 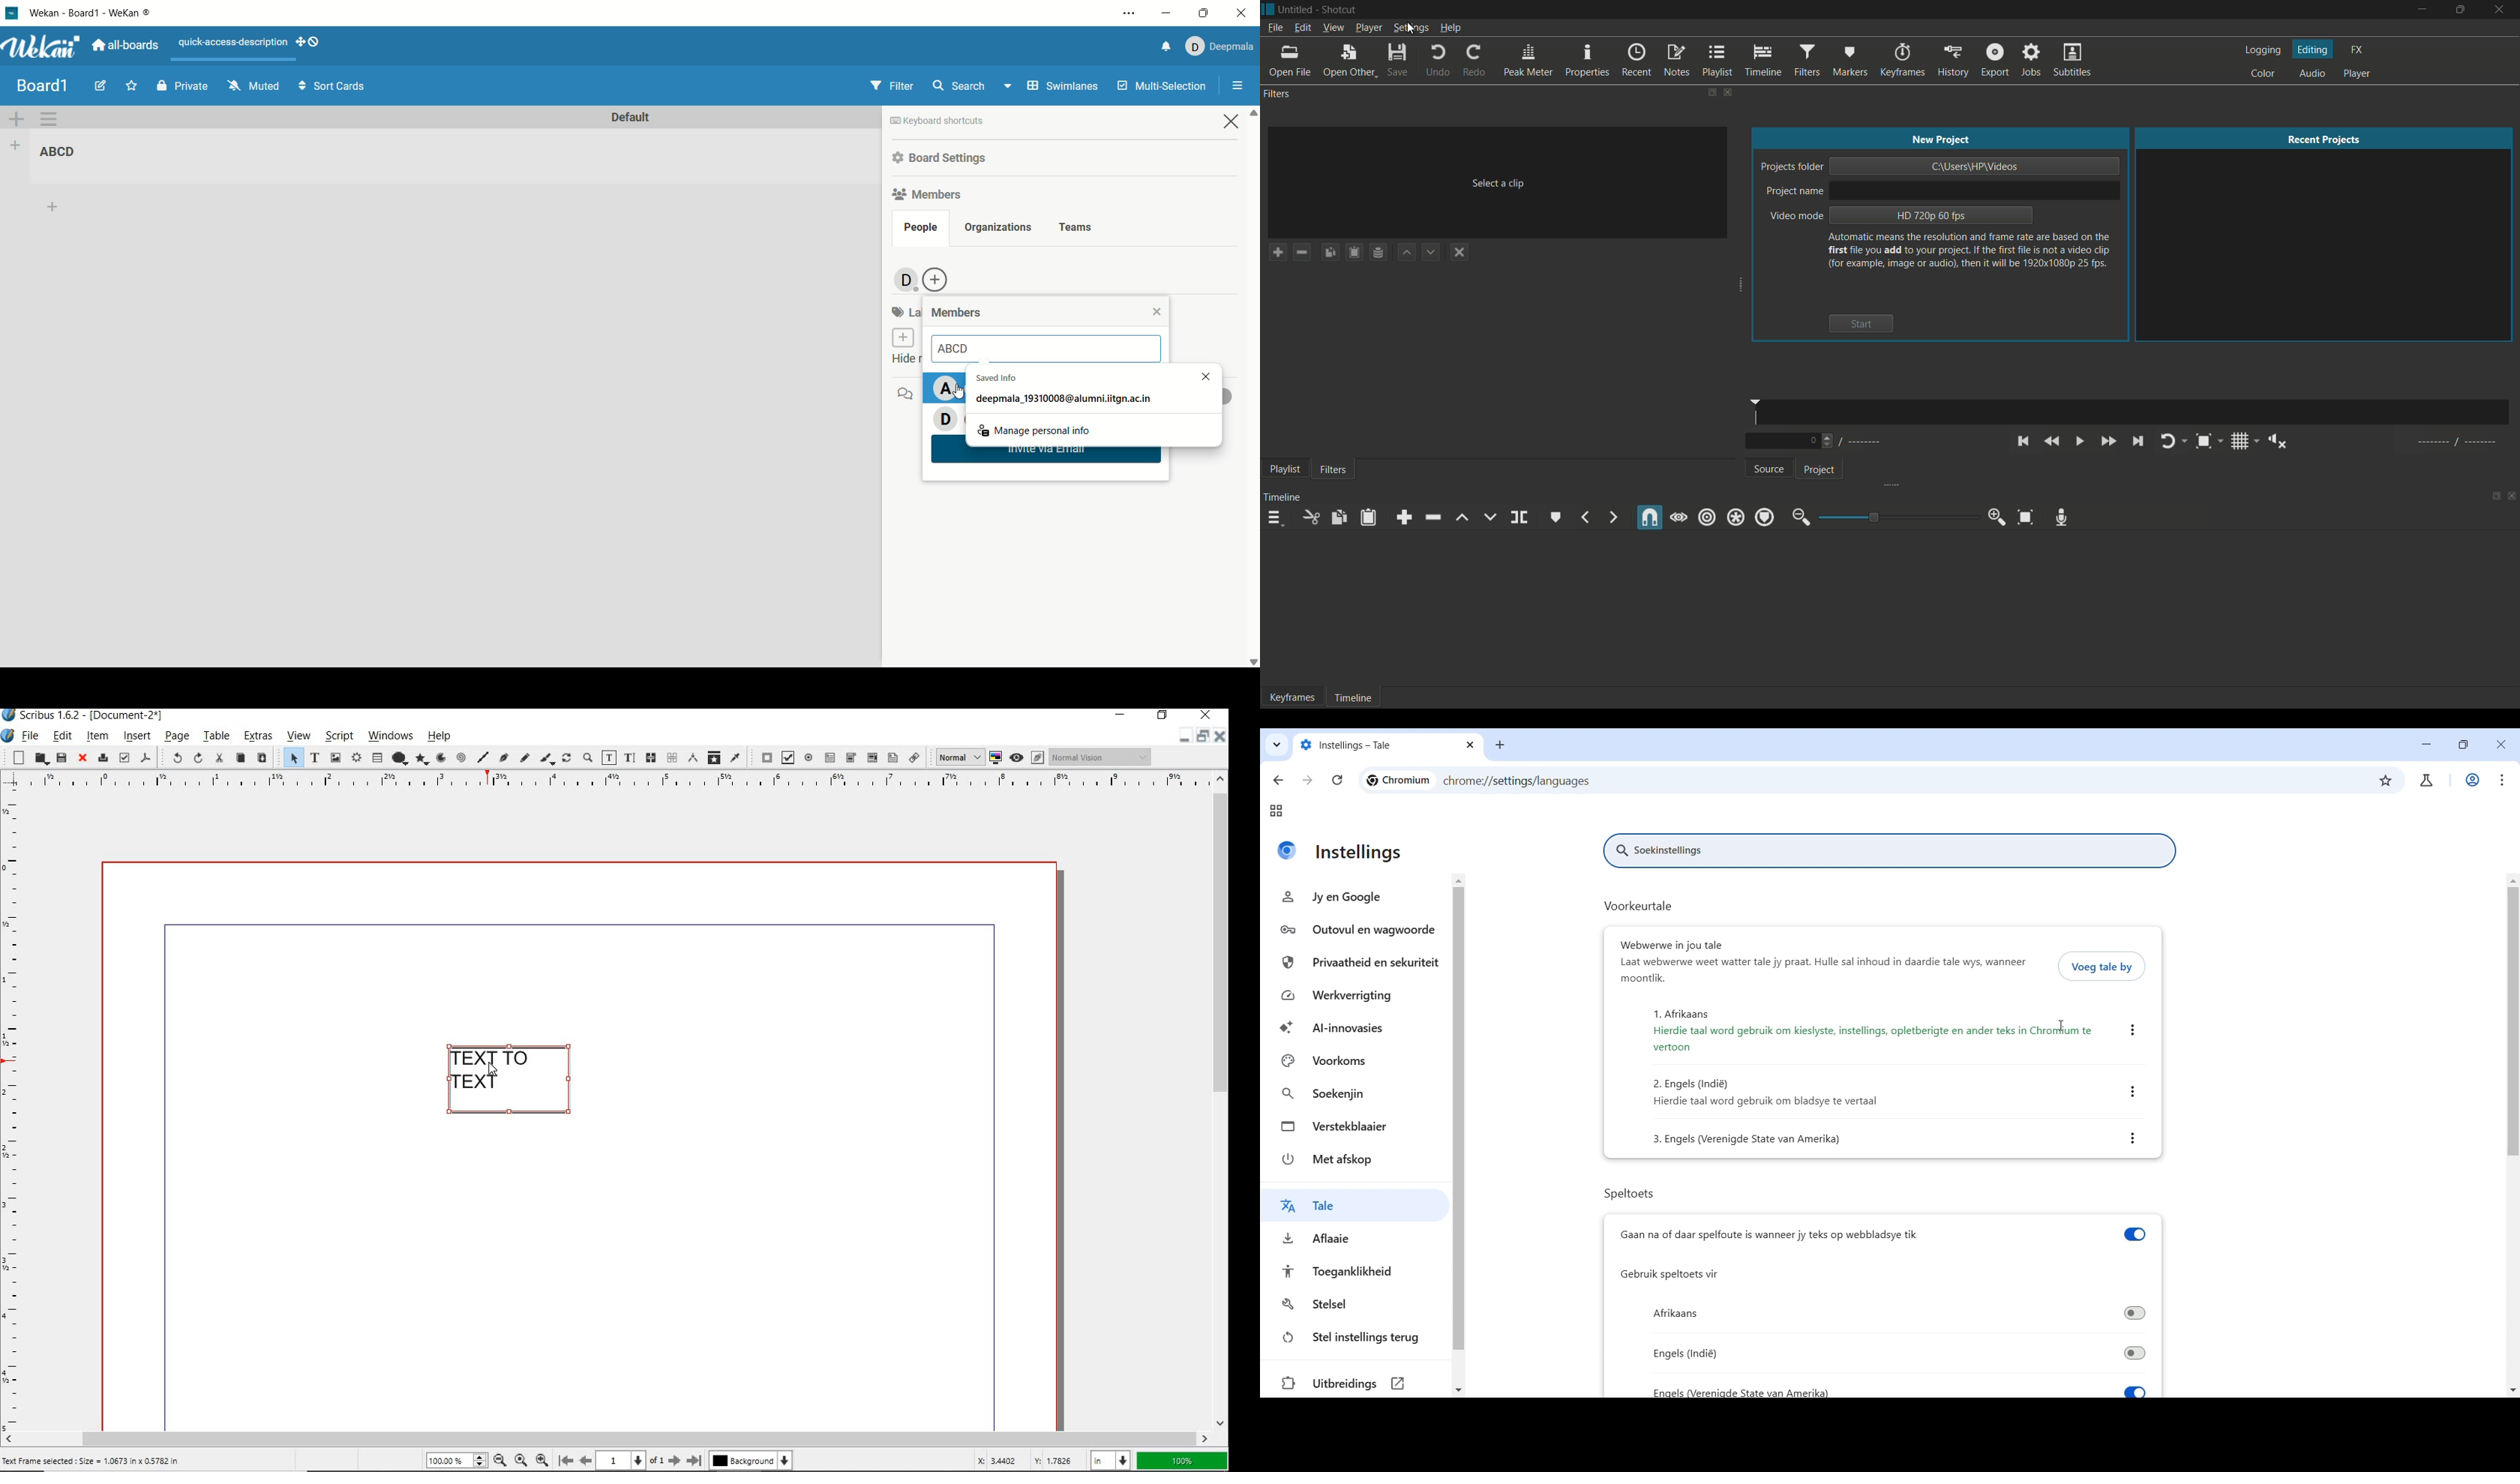 I want to click on edit menu, so click(x=1301, y=28).